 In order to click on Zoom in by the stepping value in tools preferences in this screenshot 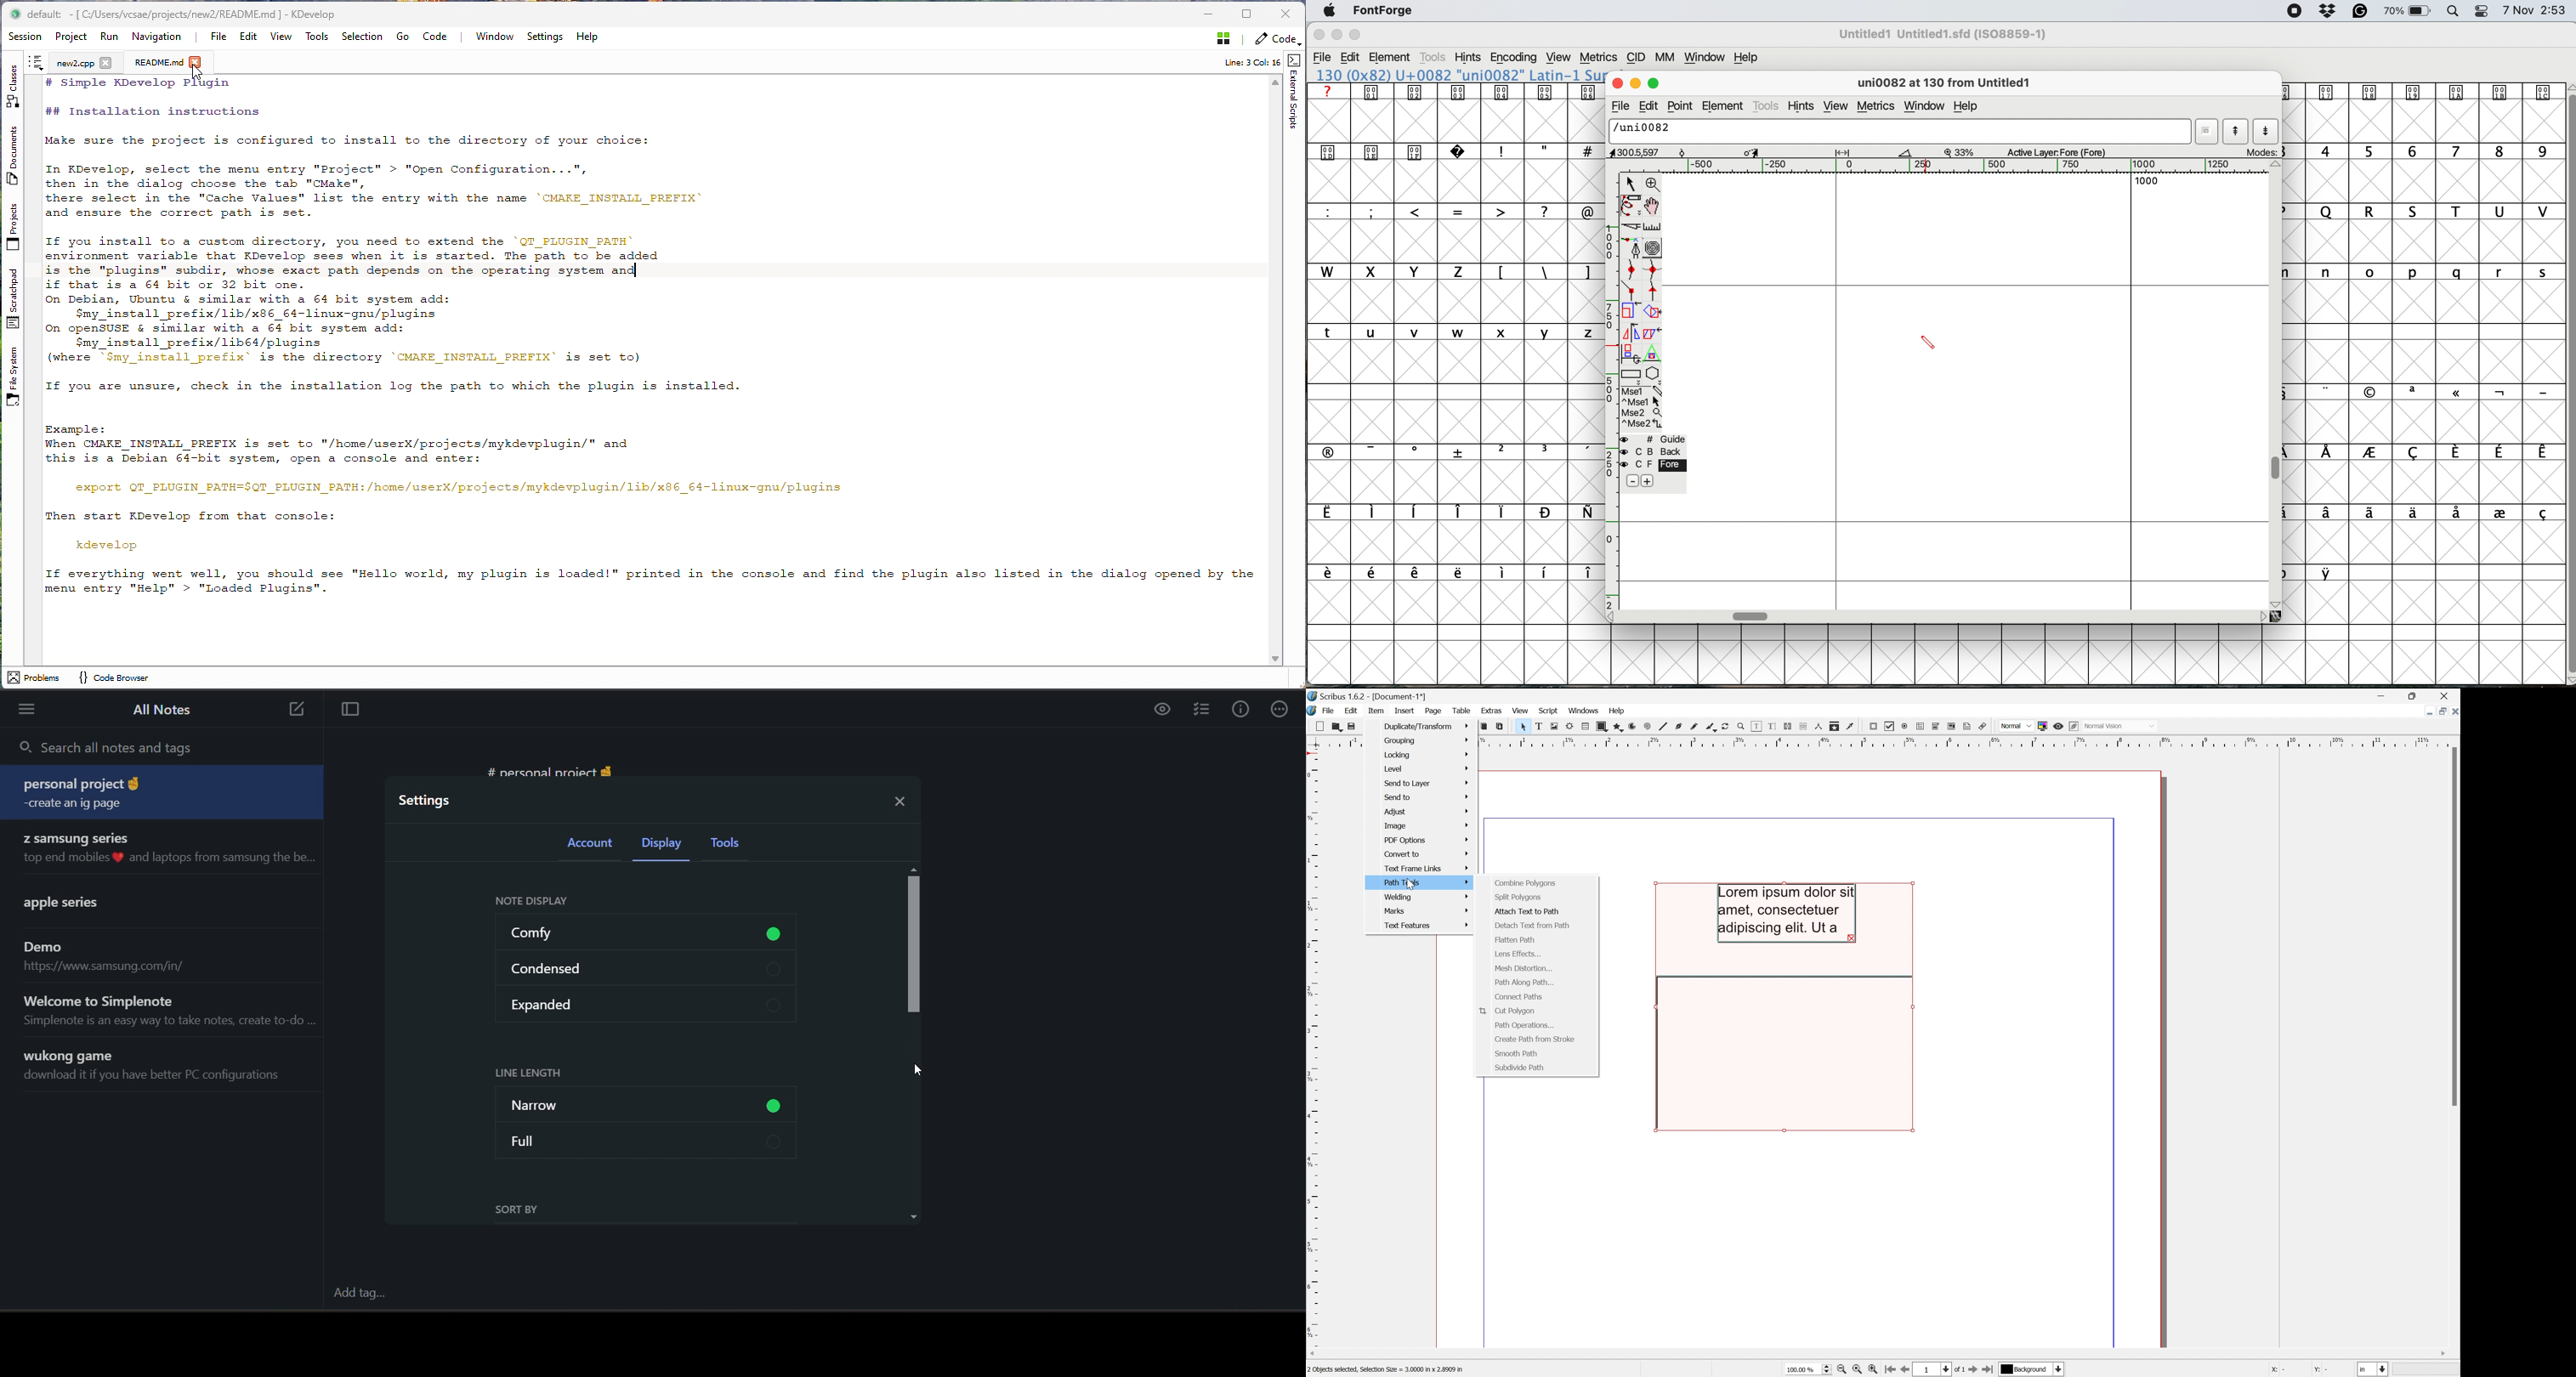, I will do `click(1878, 1370)`.